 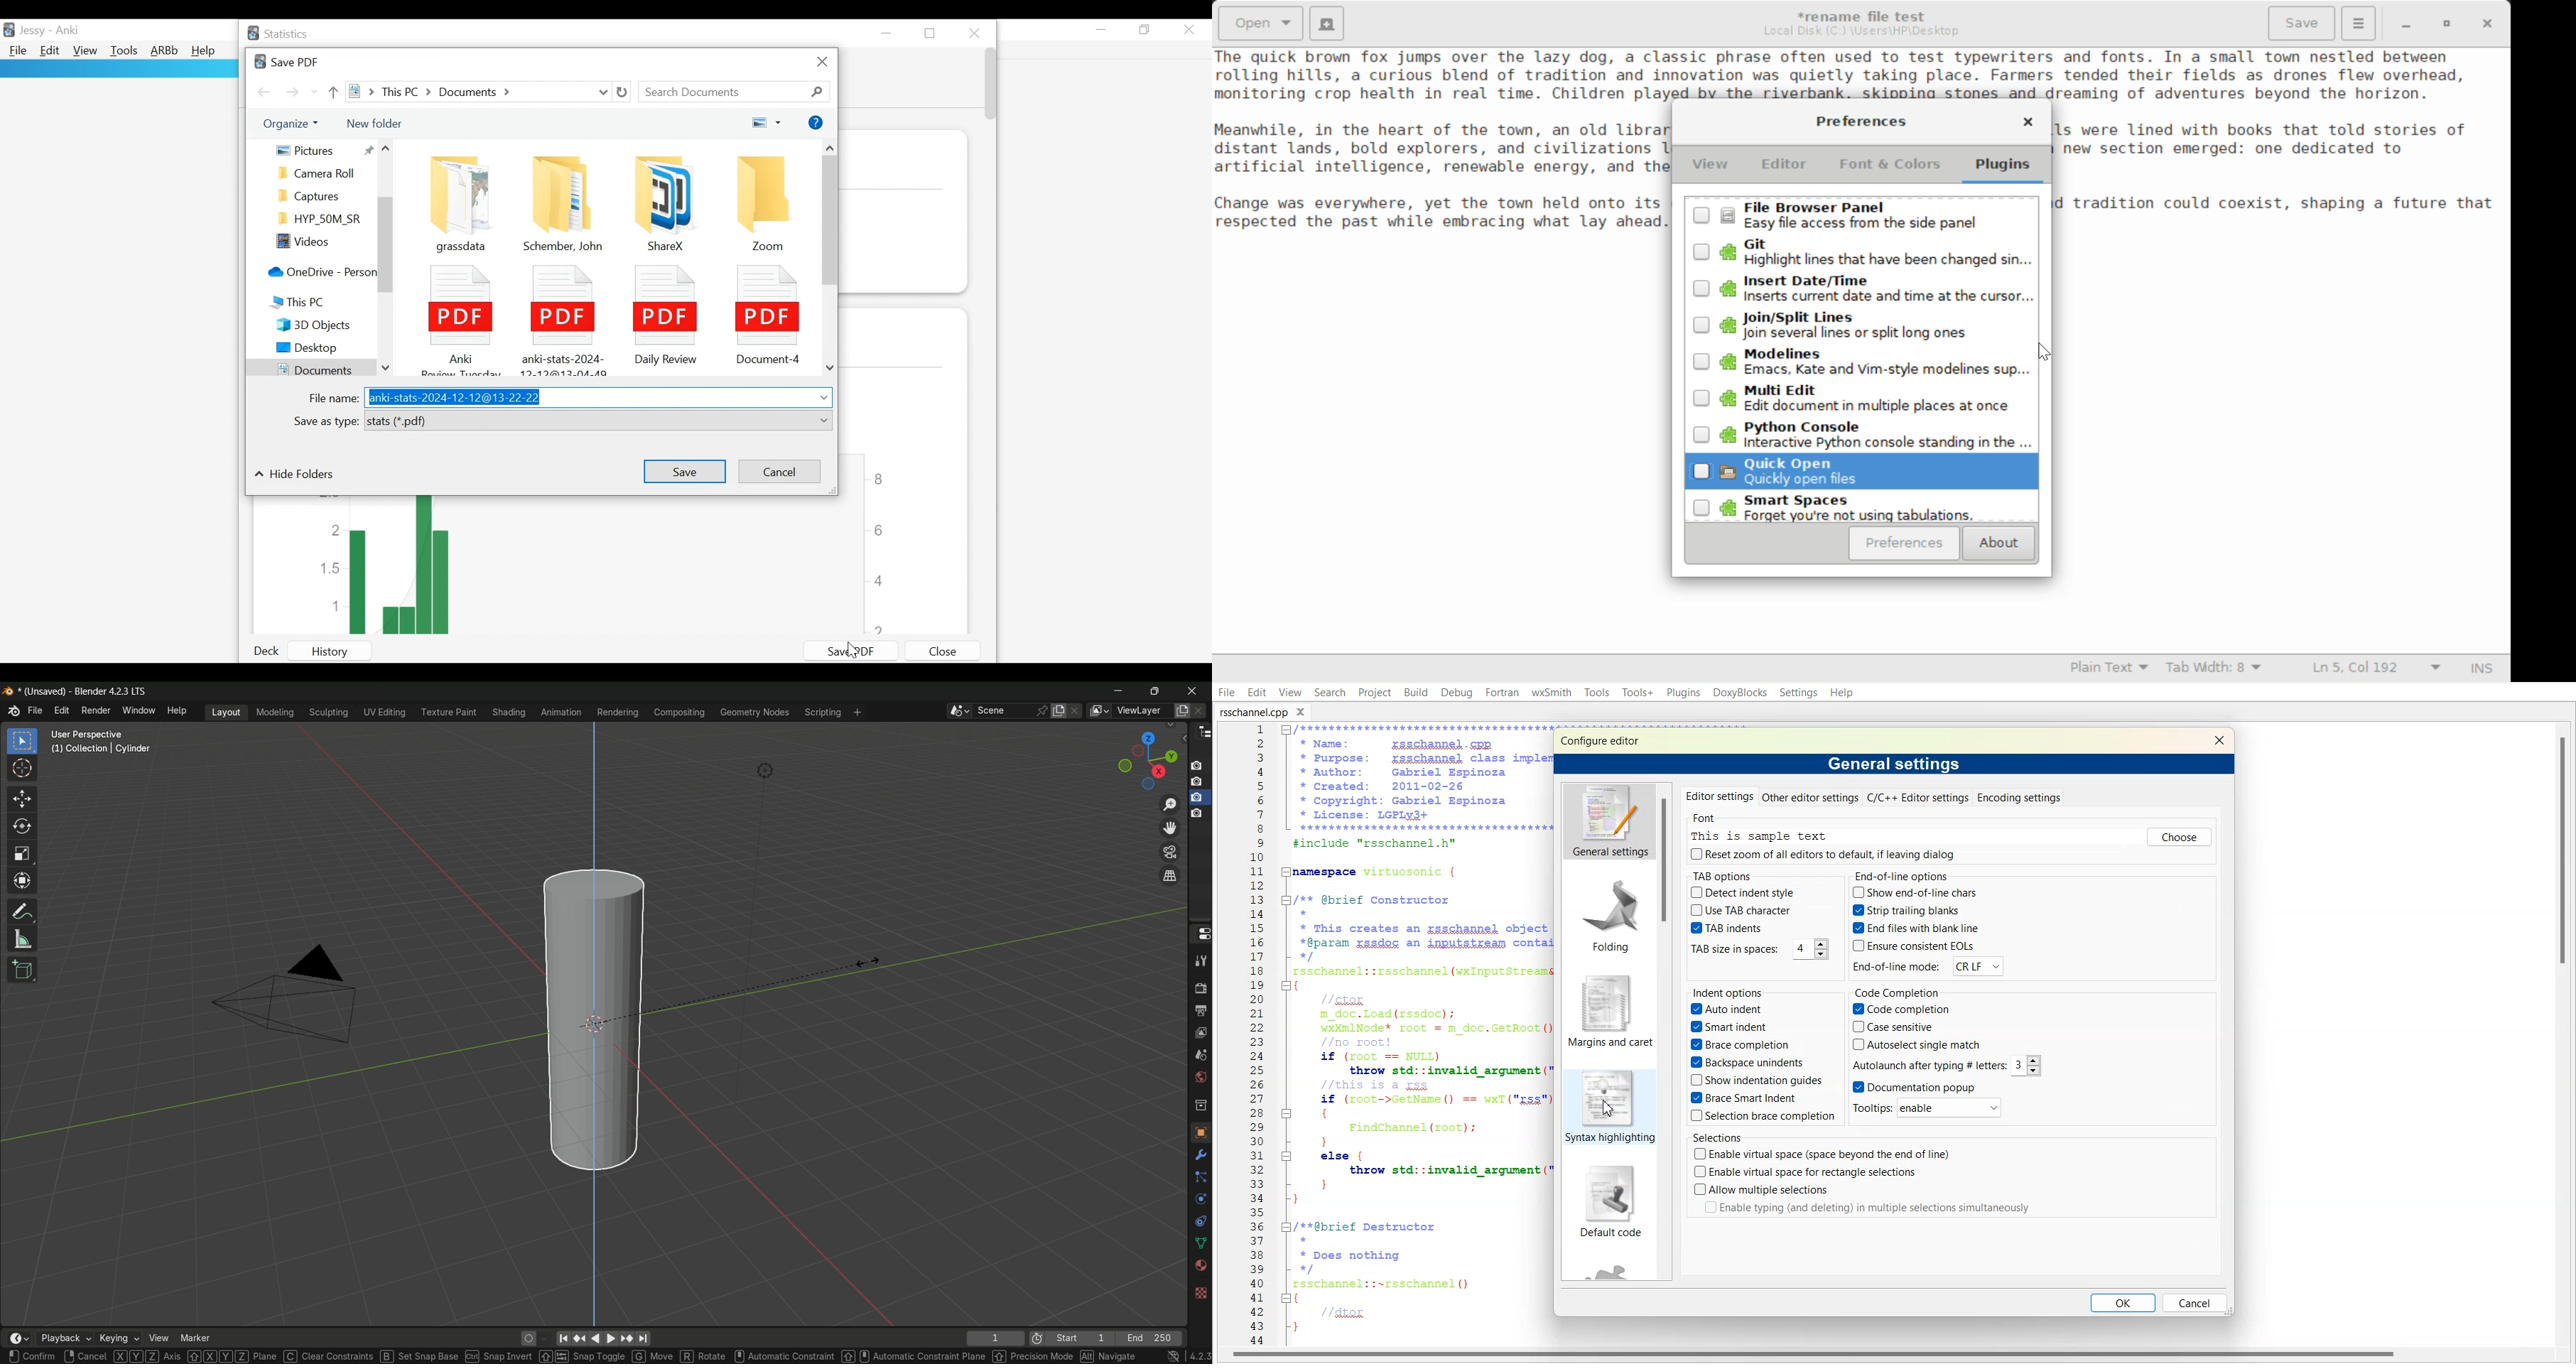 What do you see at coordinates (1168, 828) in the screenshot?
I see `move the view` at bounding box center [1168, 828].